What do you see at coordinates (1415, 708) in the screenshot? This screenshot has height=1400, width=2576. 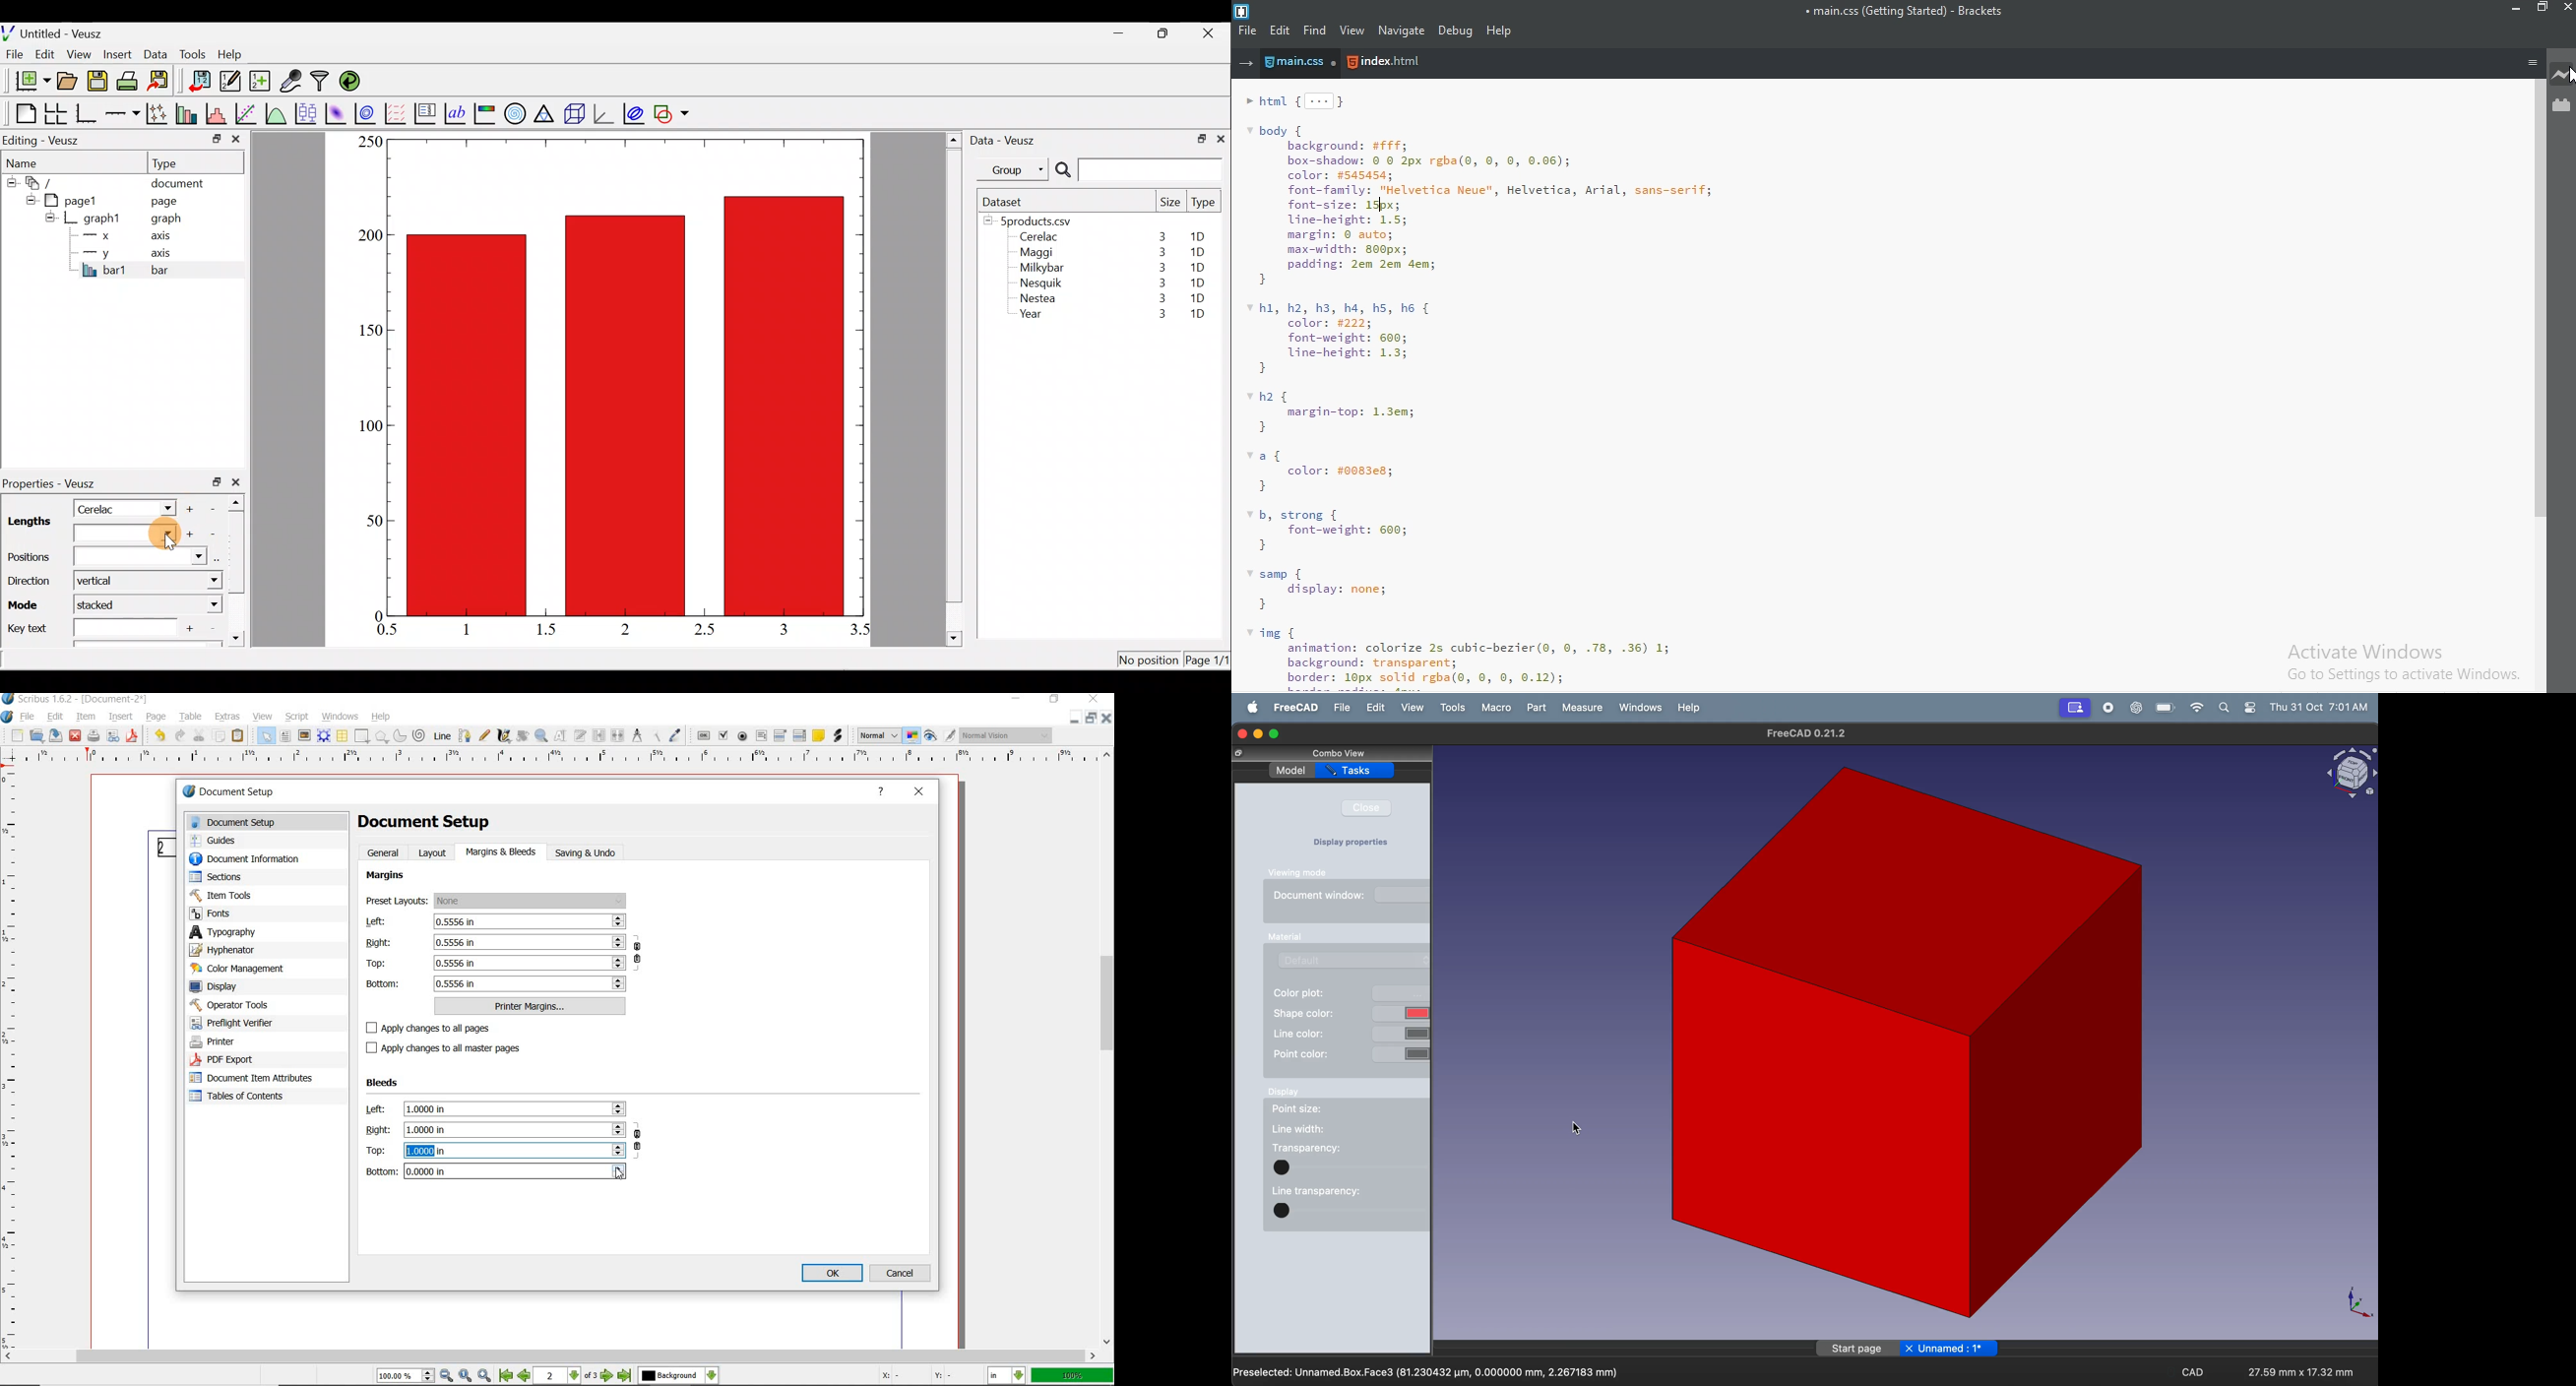 I see `view` at bounding box center [1415, 708].